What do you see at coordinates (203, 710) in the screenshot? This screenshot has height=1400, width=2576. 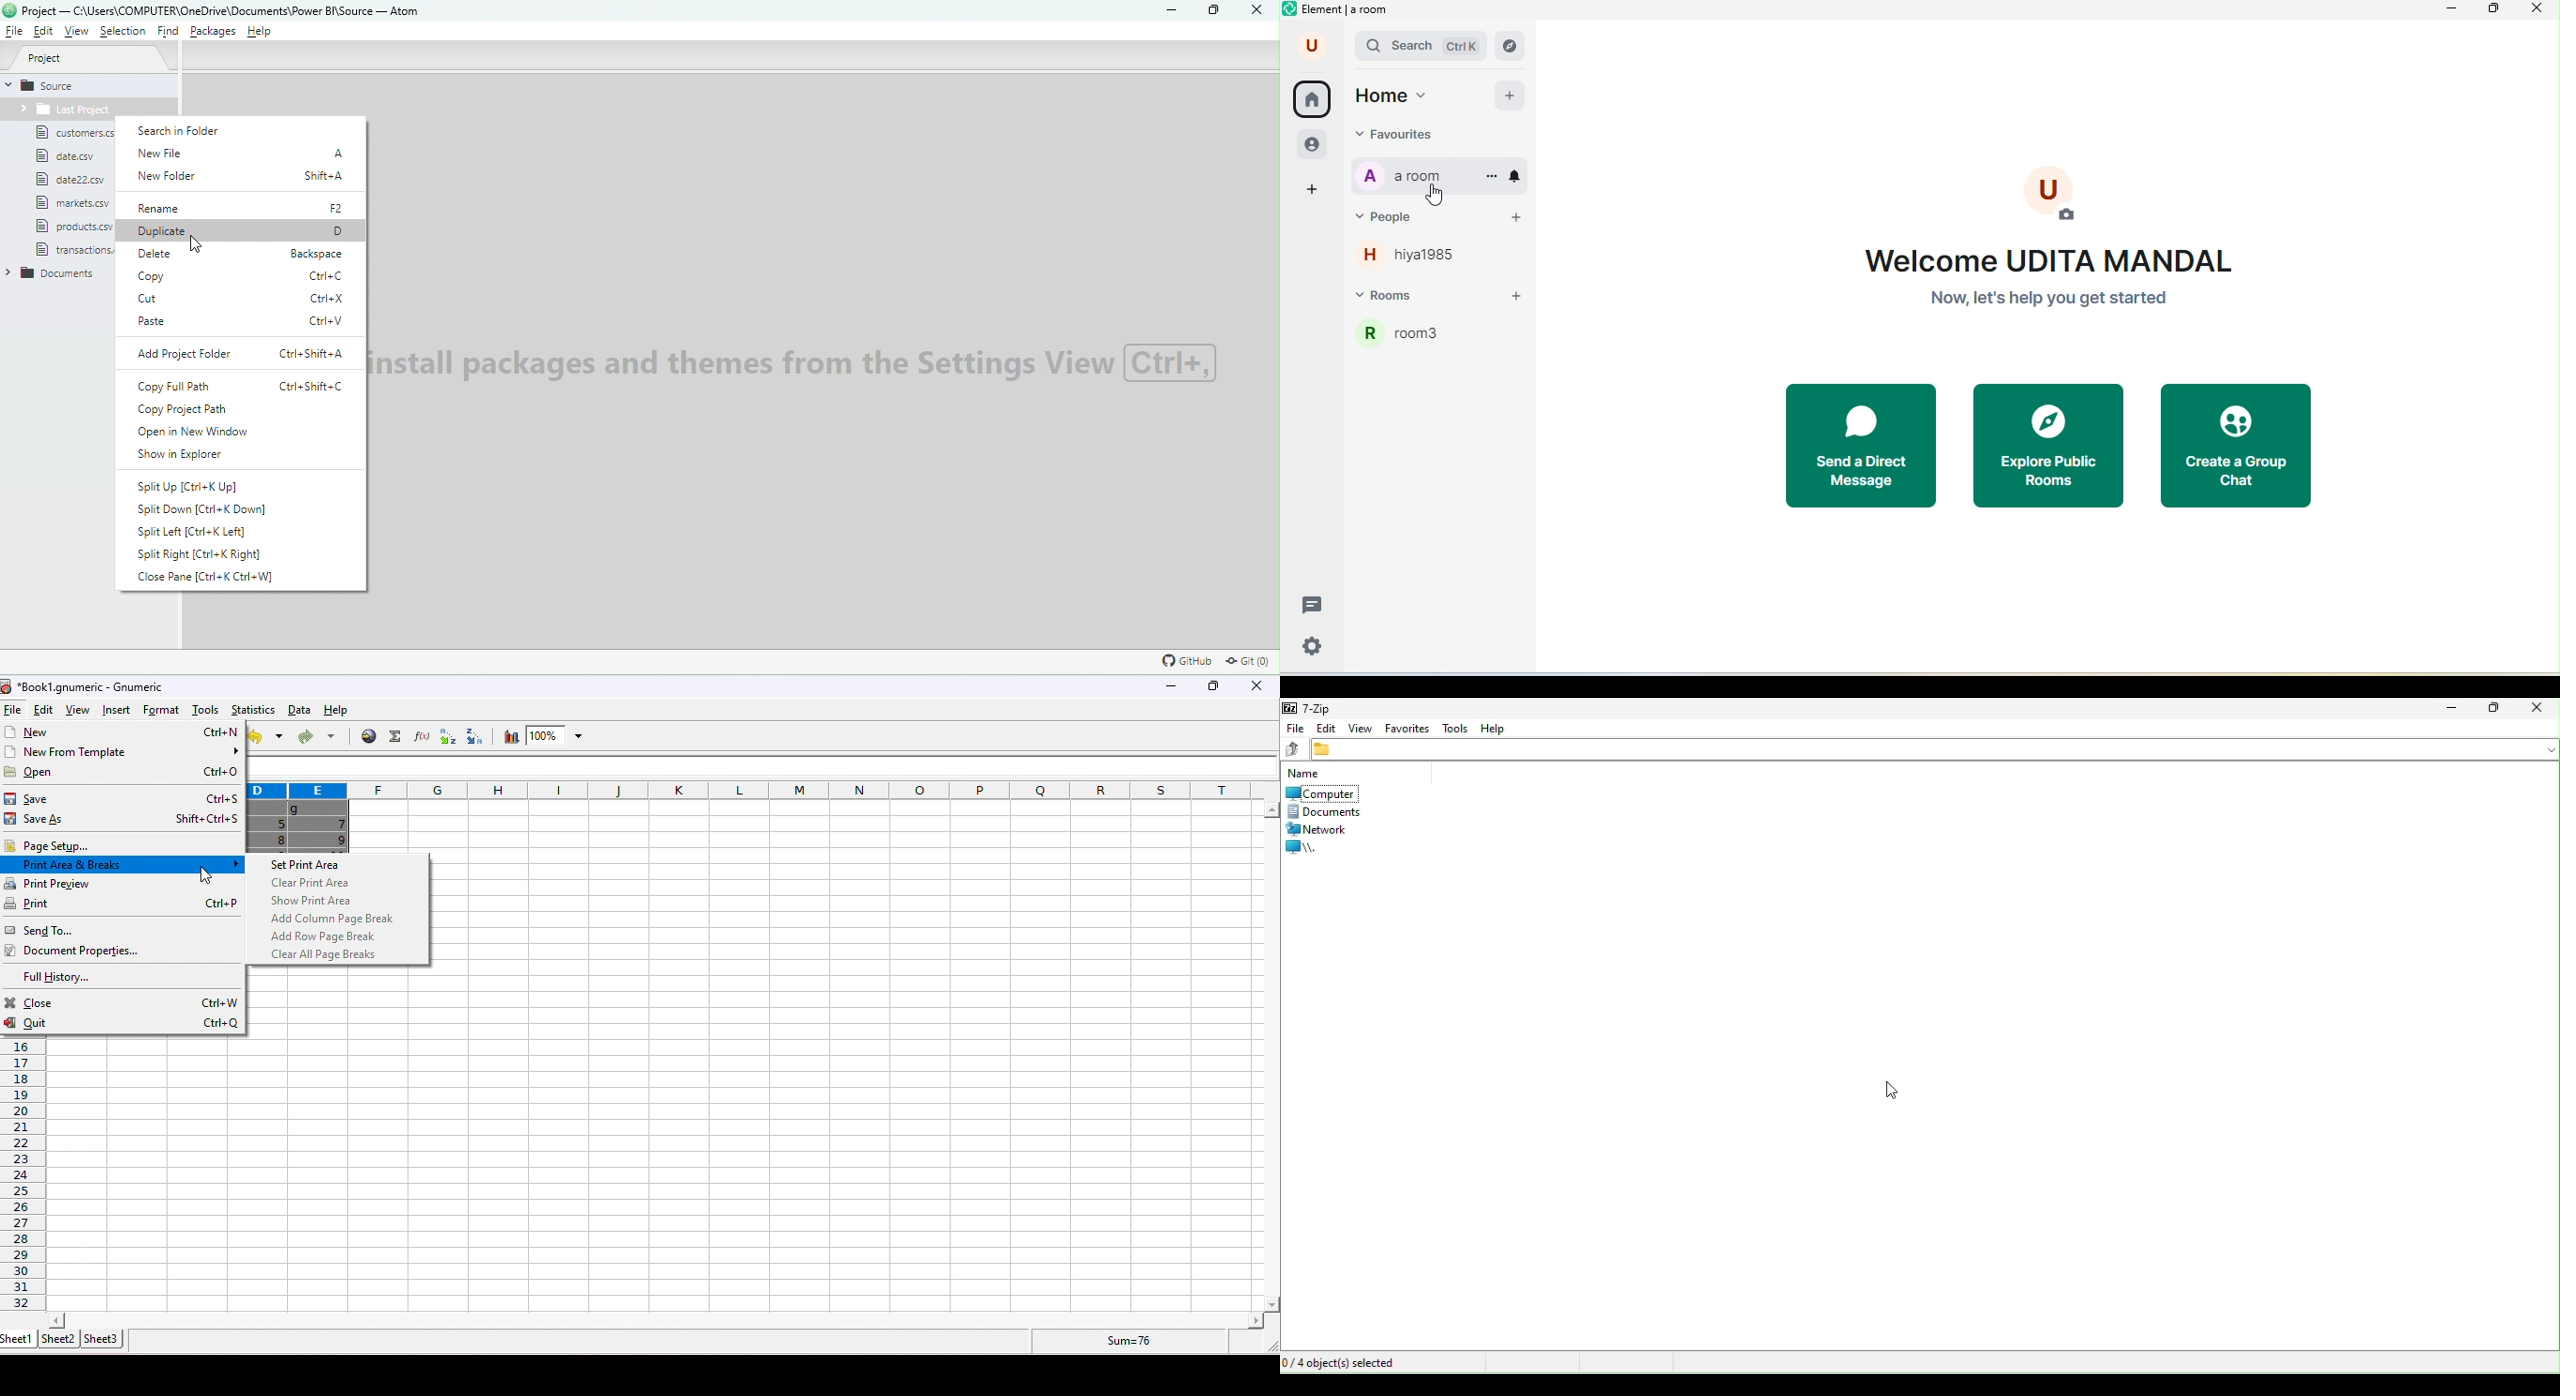 I see `tools` at bounding box center [203, 710].